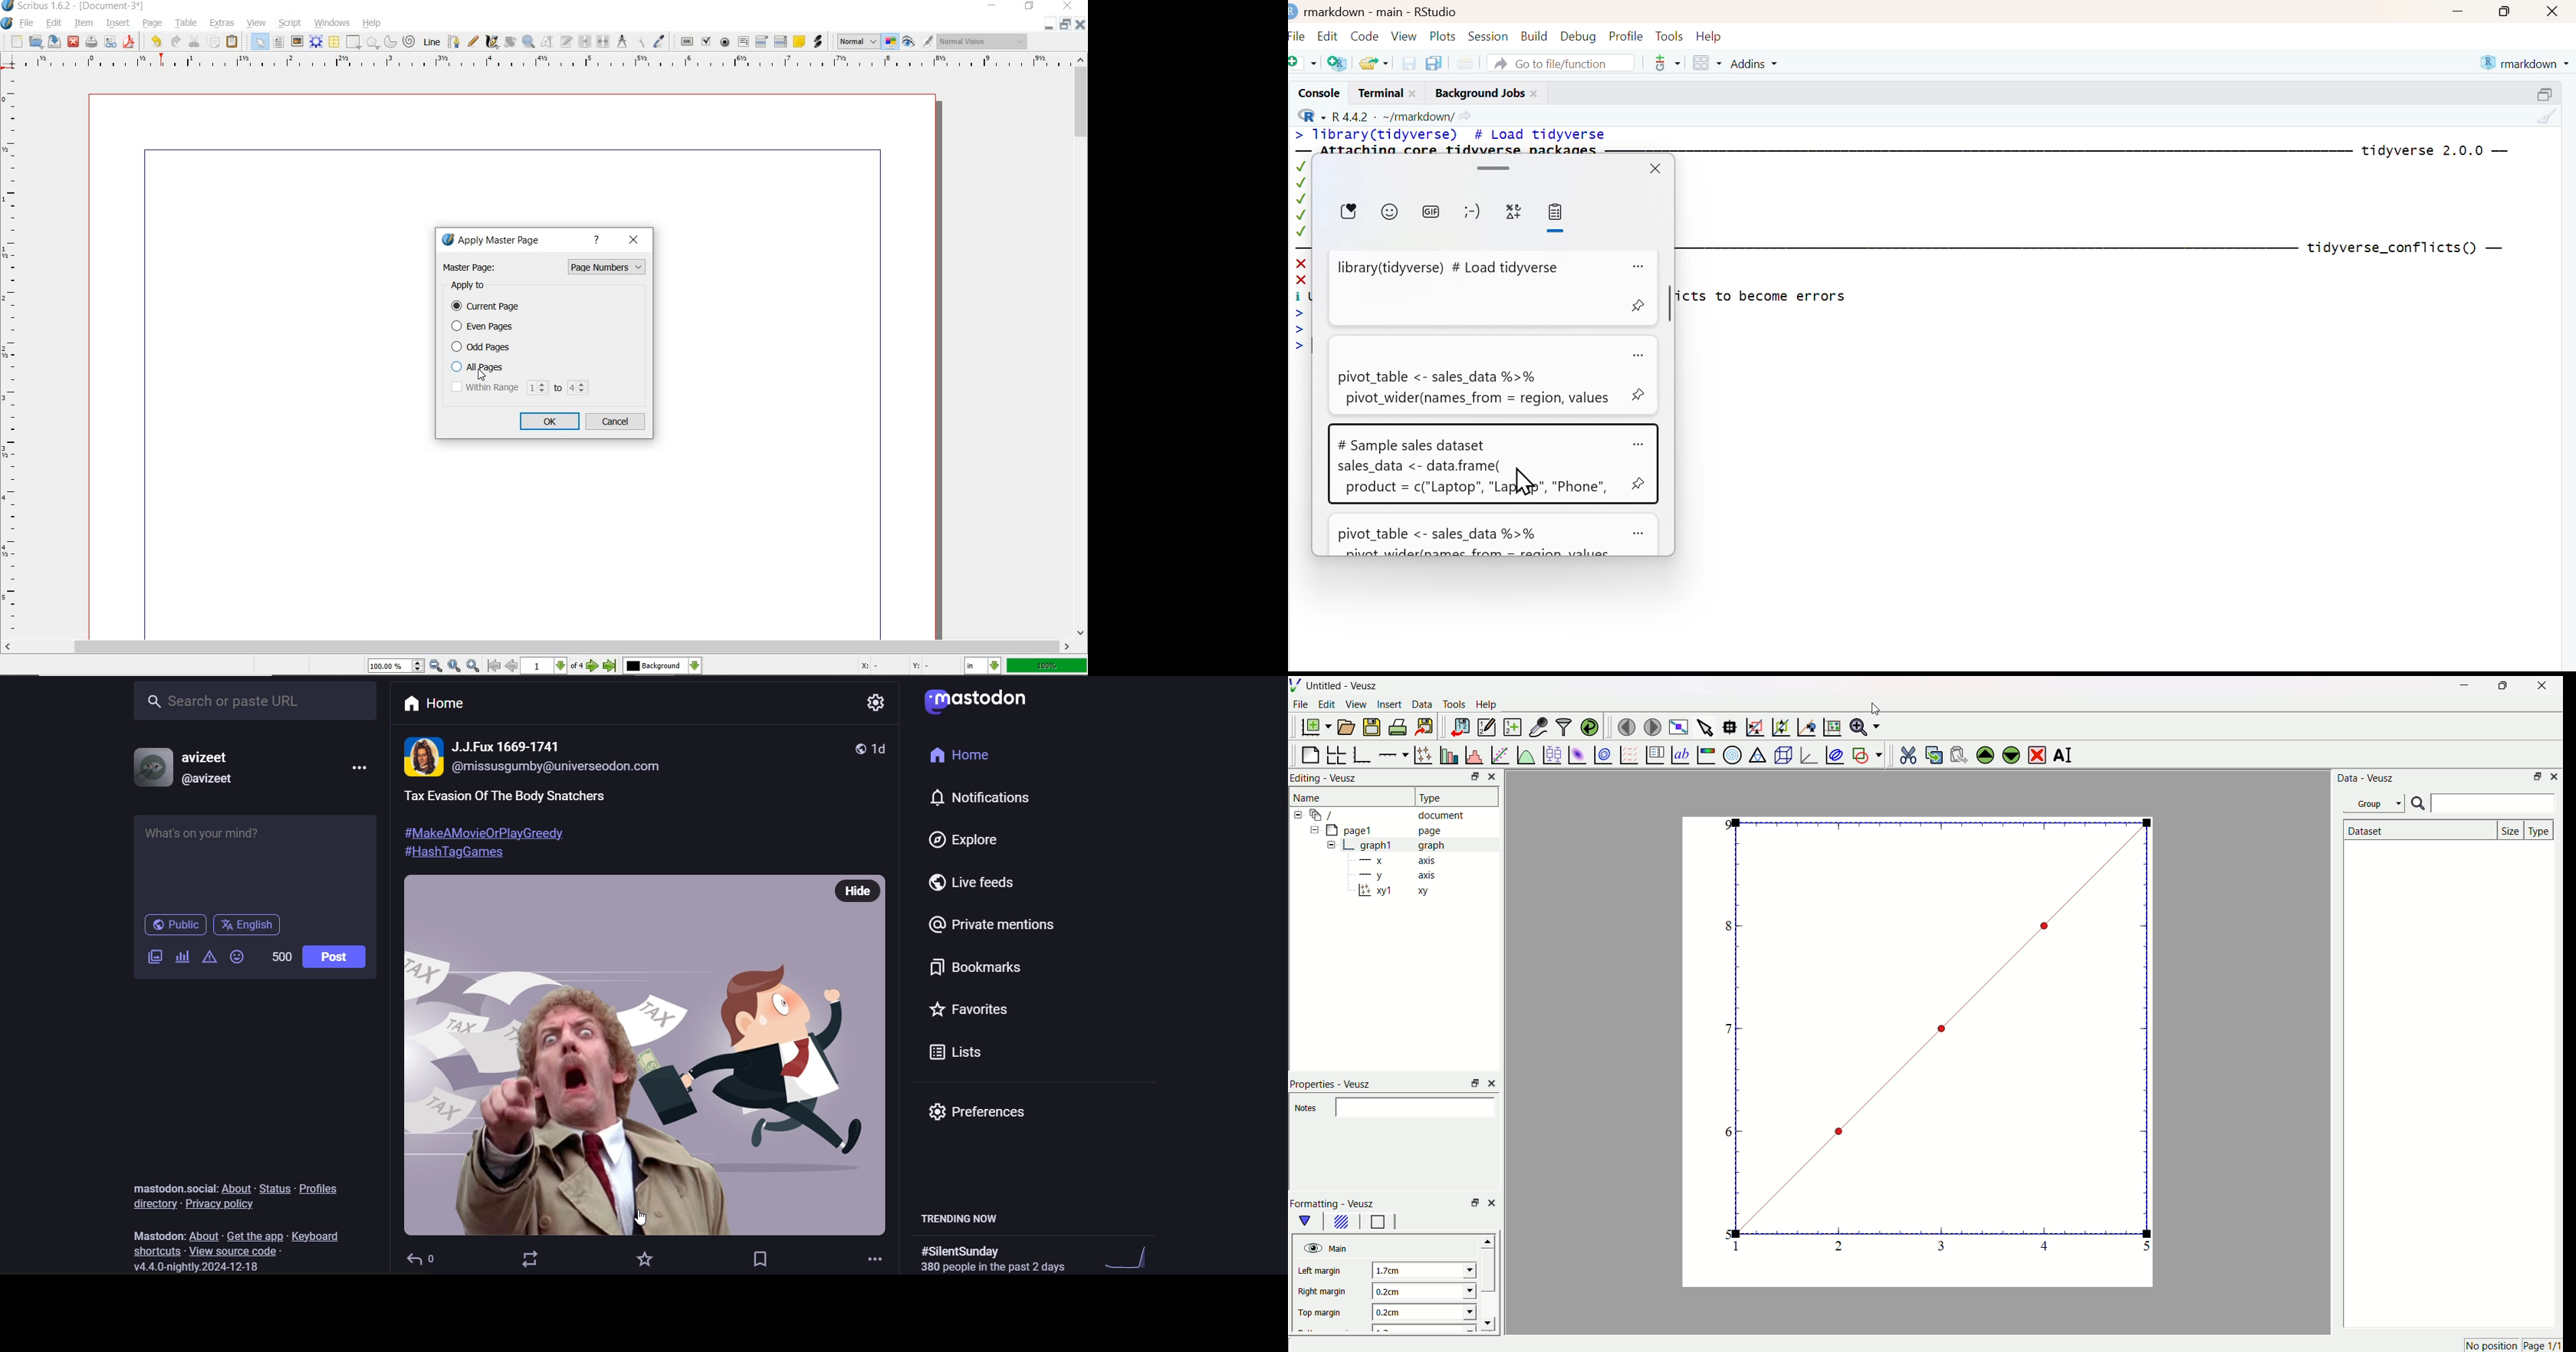 The width and height of the screenshot is (2576, 1372). What do you see at coordinates (1423, 754) in the screenshot?
I see `lines and error bars` at bounding box center [1423, 754].